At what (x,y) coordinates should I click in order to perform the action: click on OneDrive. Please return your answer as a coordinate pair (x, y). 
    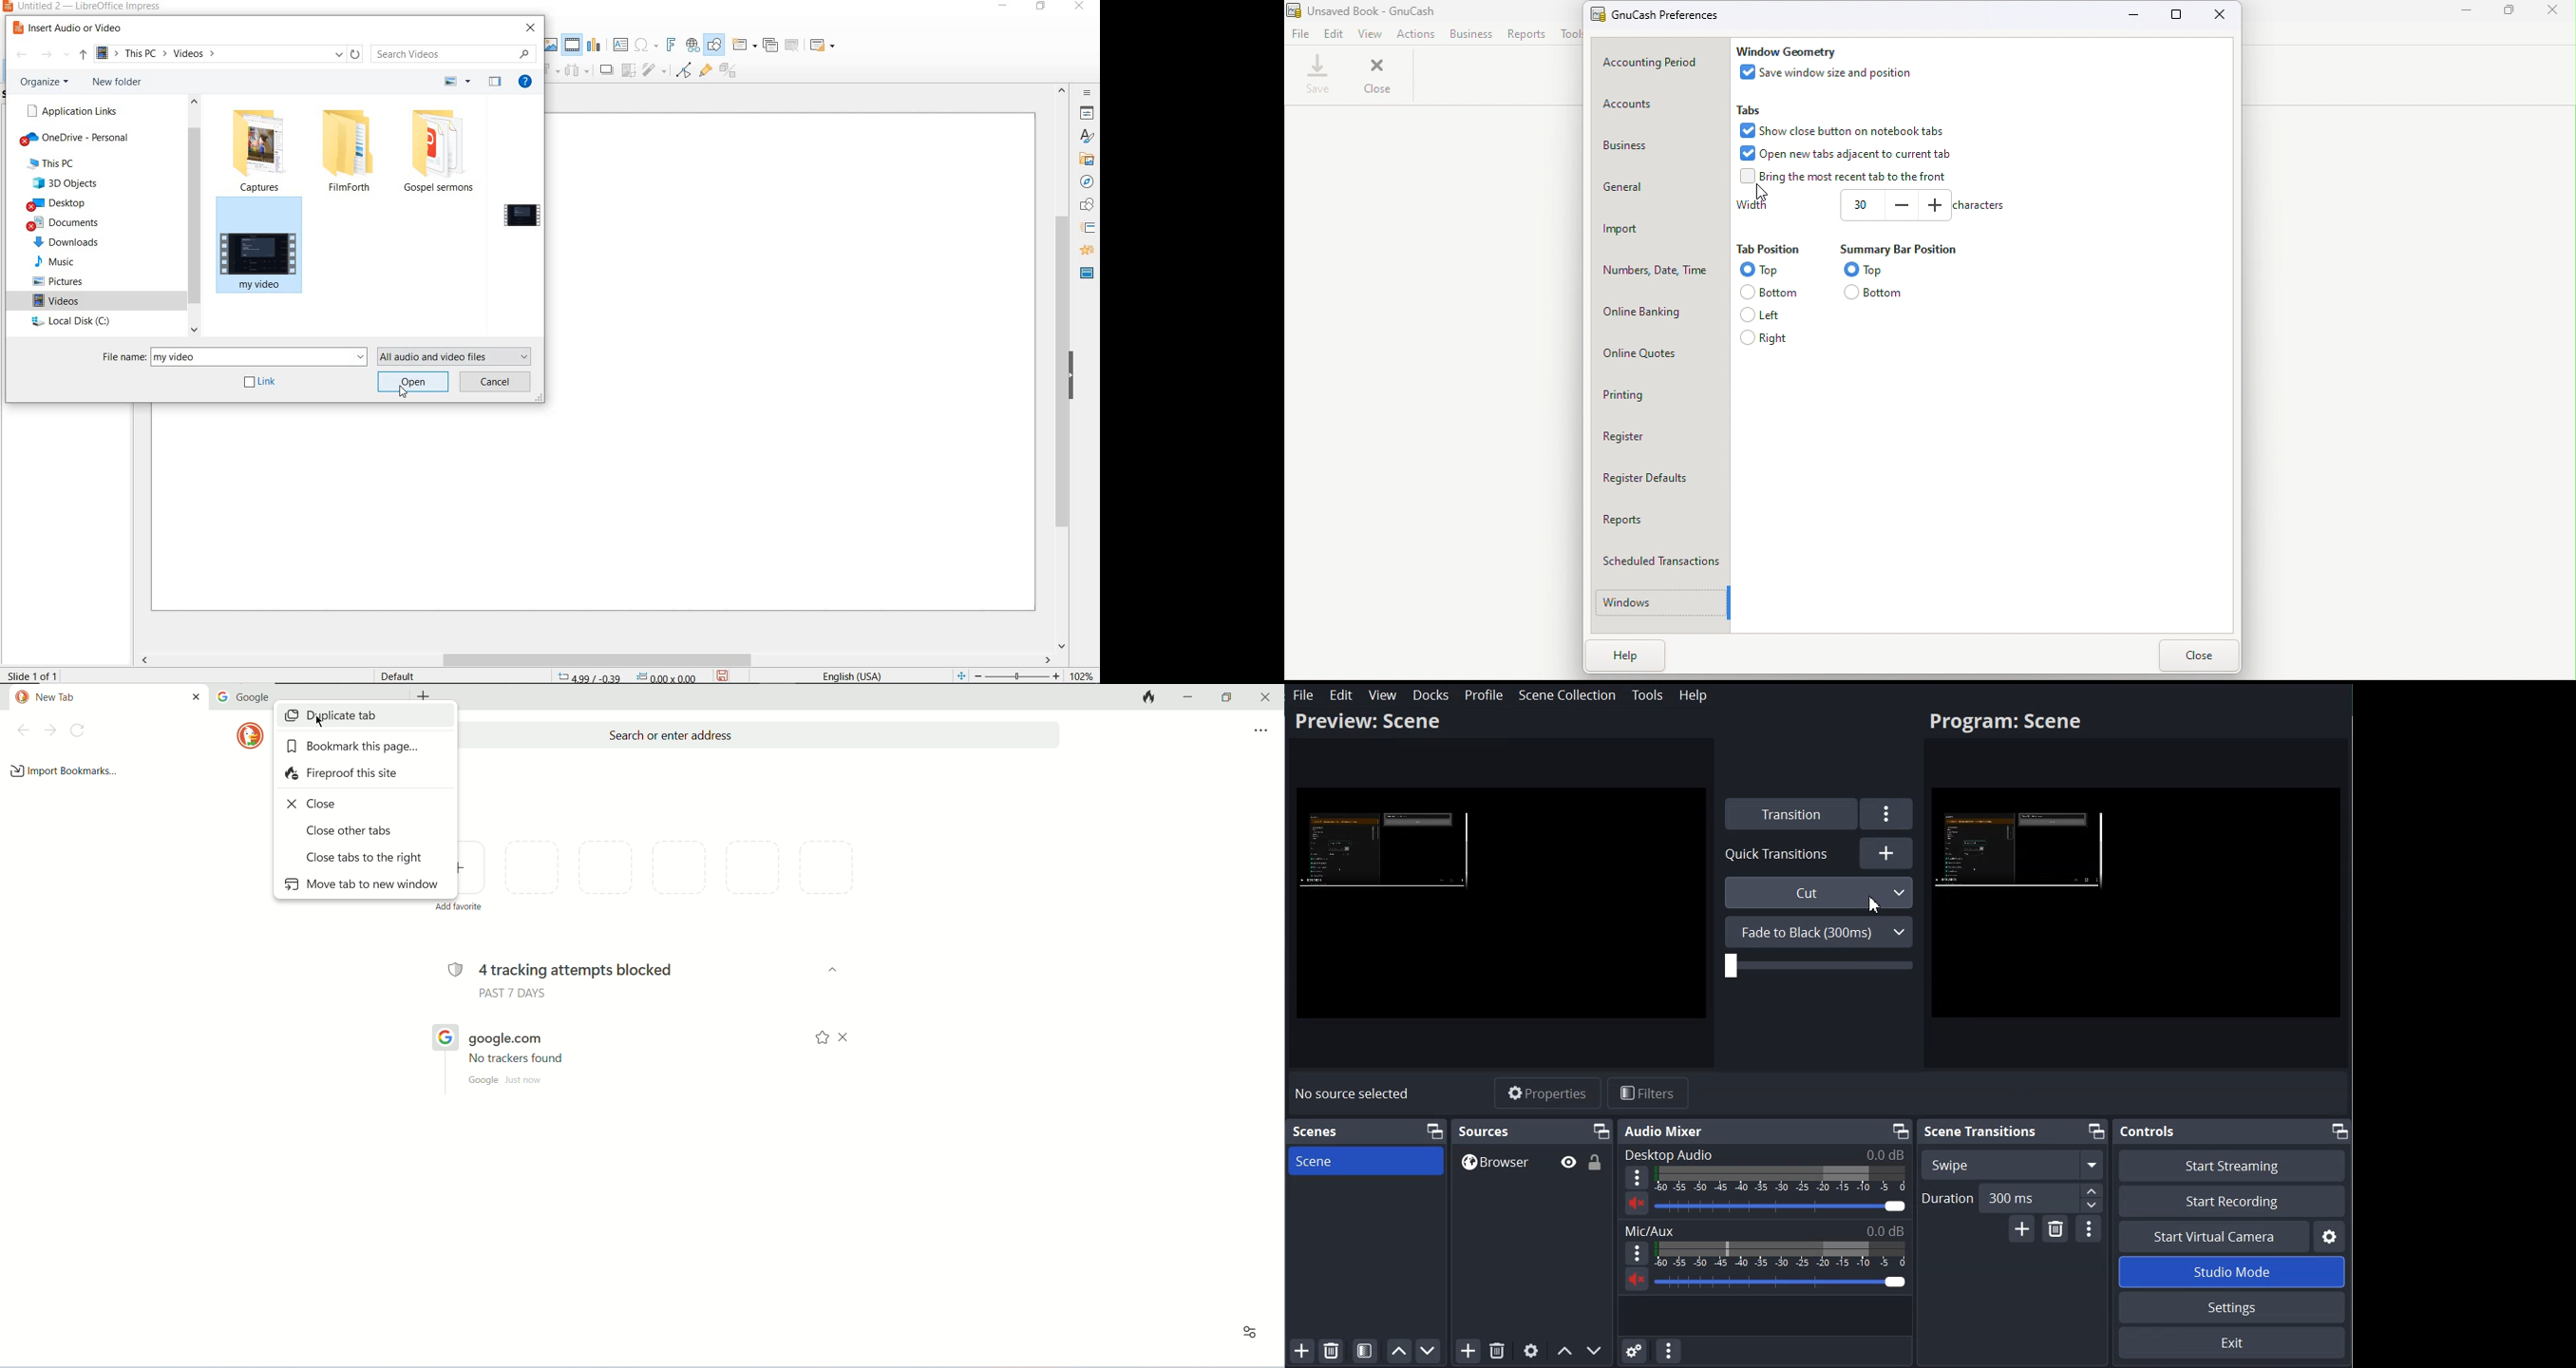
    Looking at the image, I should click on (76, 138).